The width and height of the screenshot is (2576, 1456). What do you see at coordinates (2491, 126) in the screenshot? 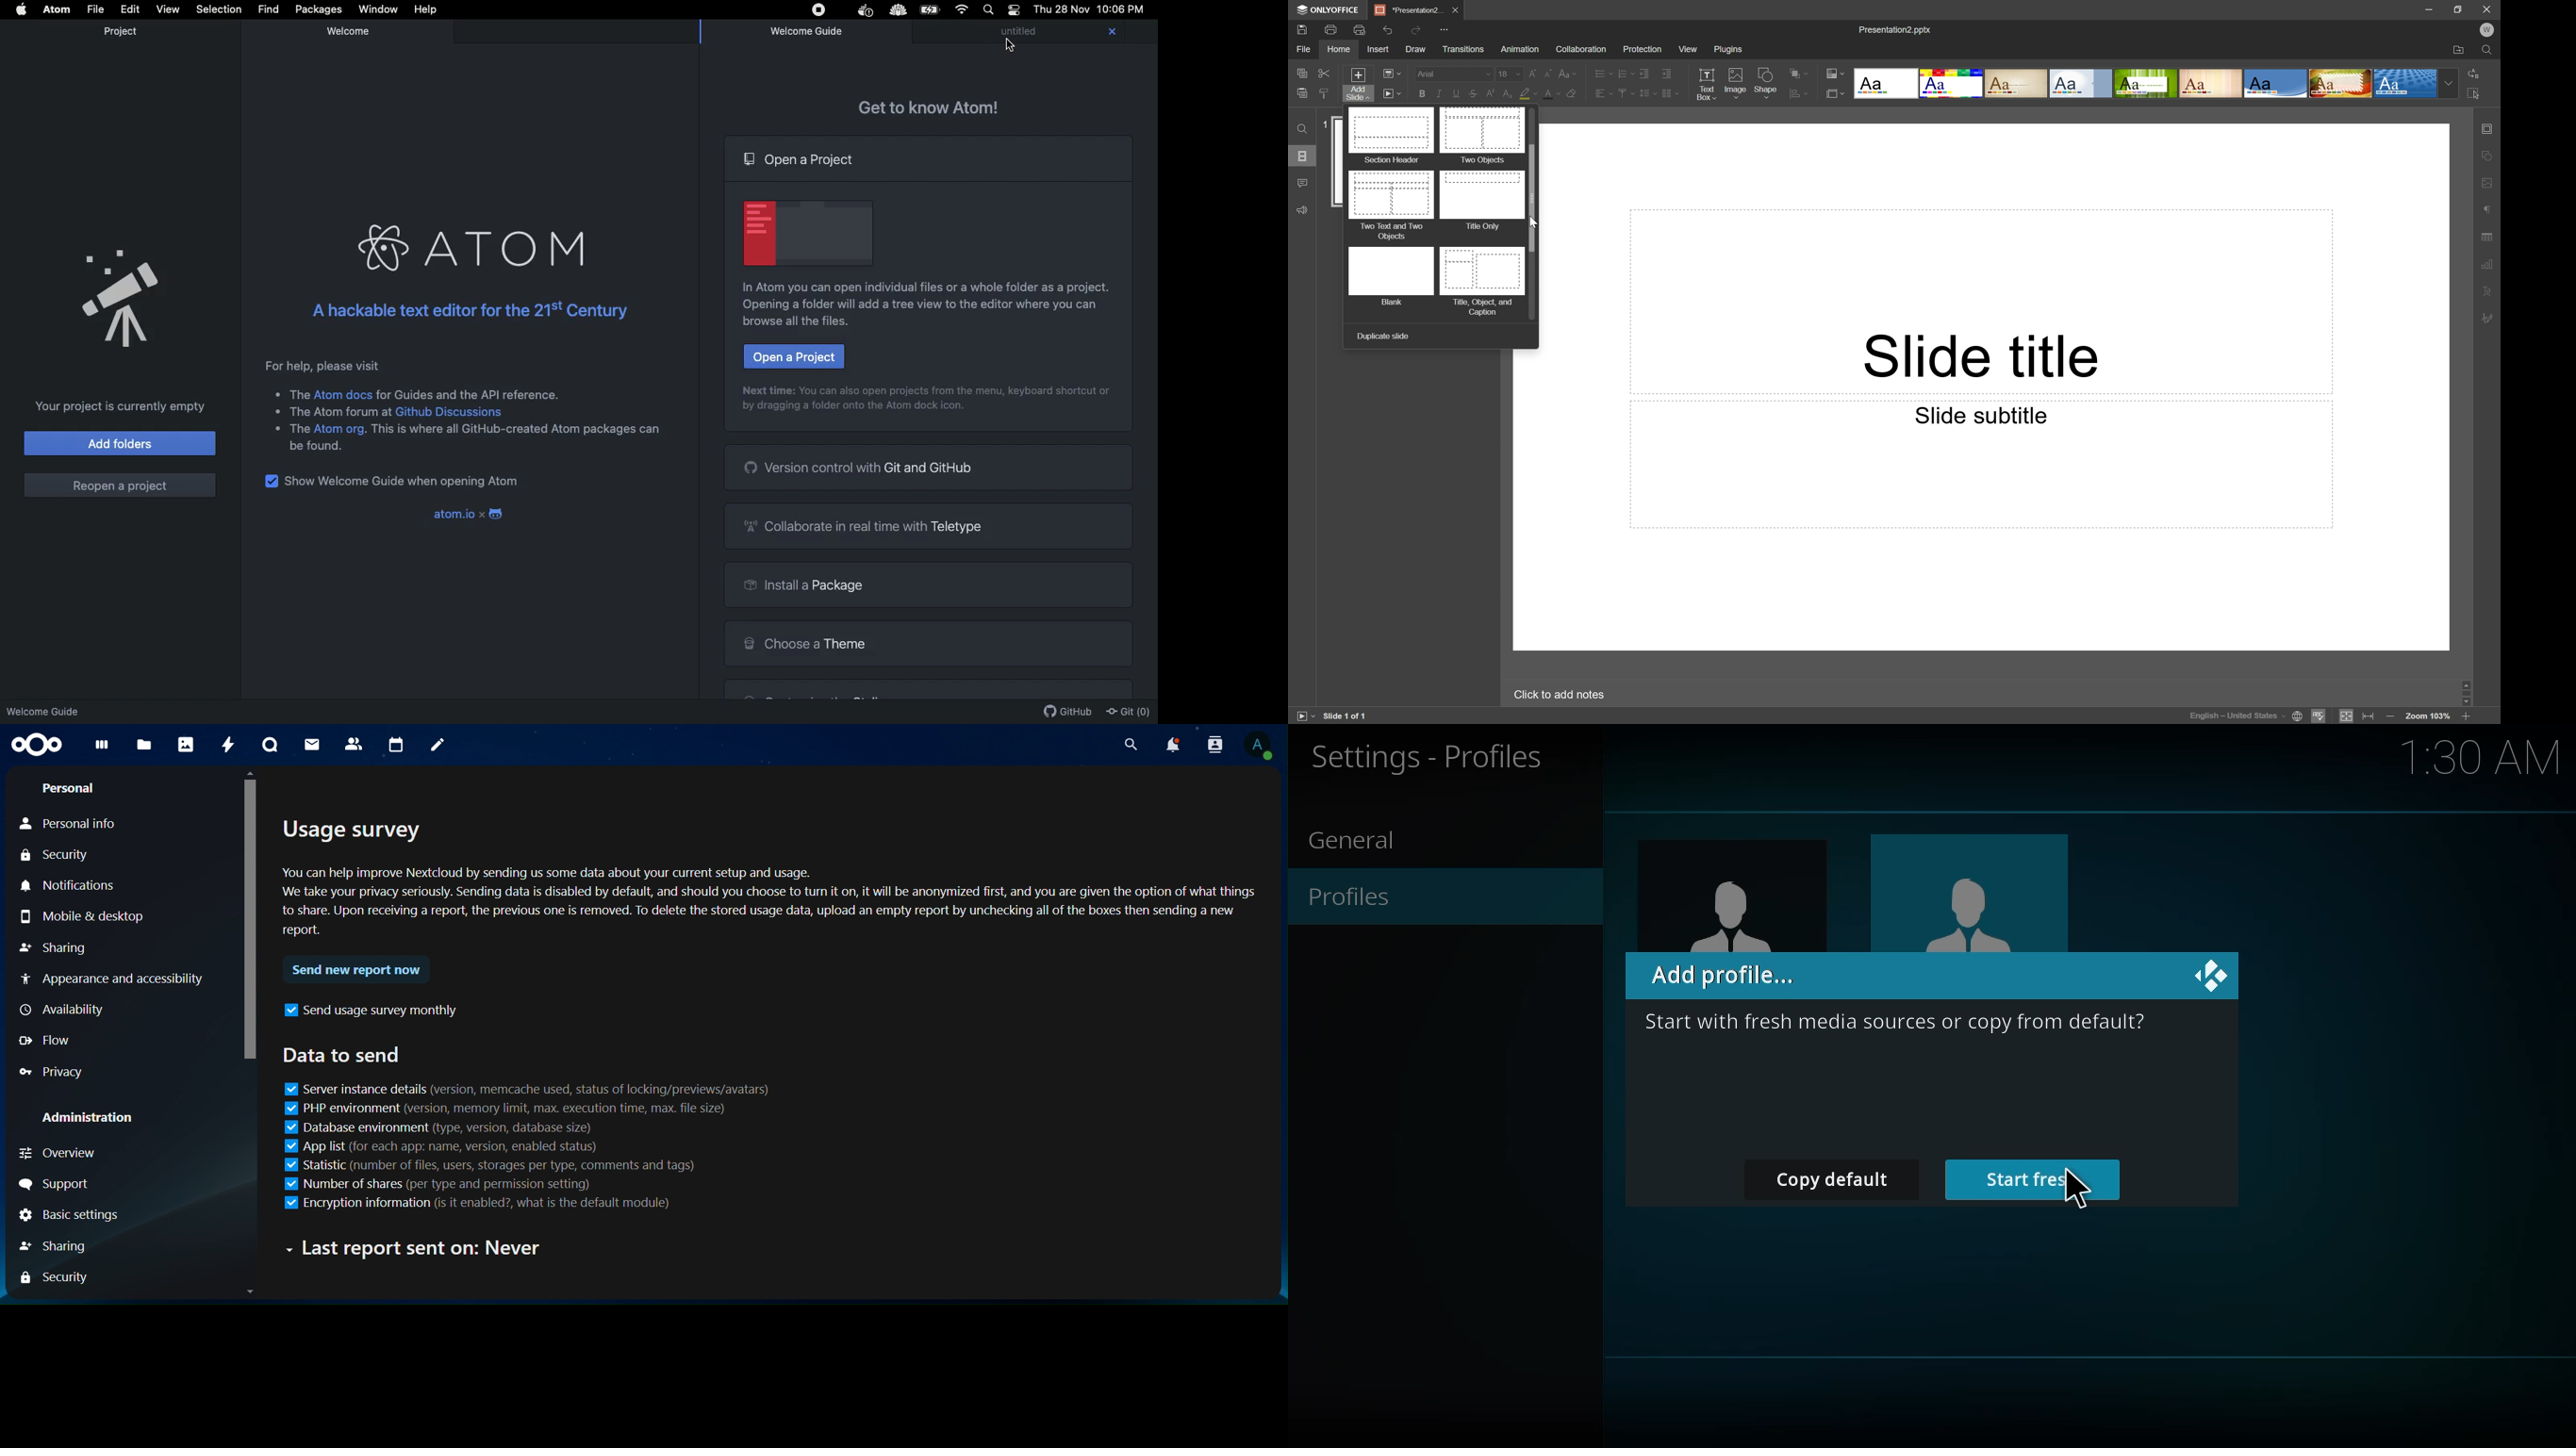
I see `Slide settings` at bounding box center [2491, 126].